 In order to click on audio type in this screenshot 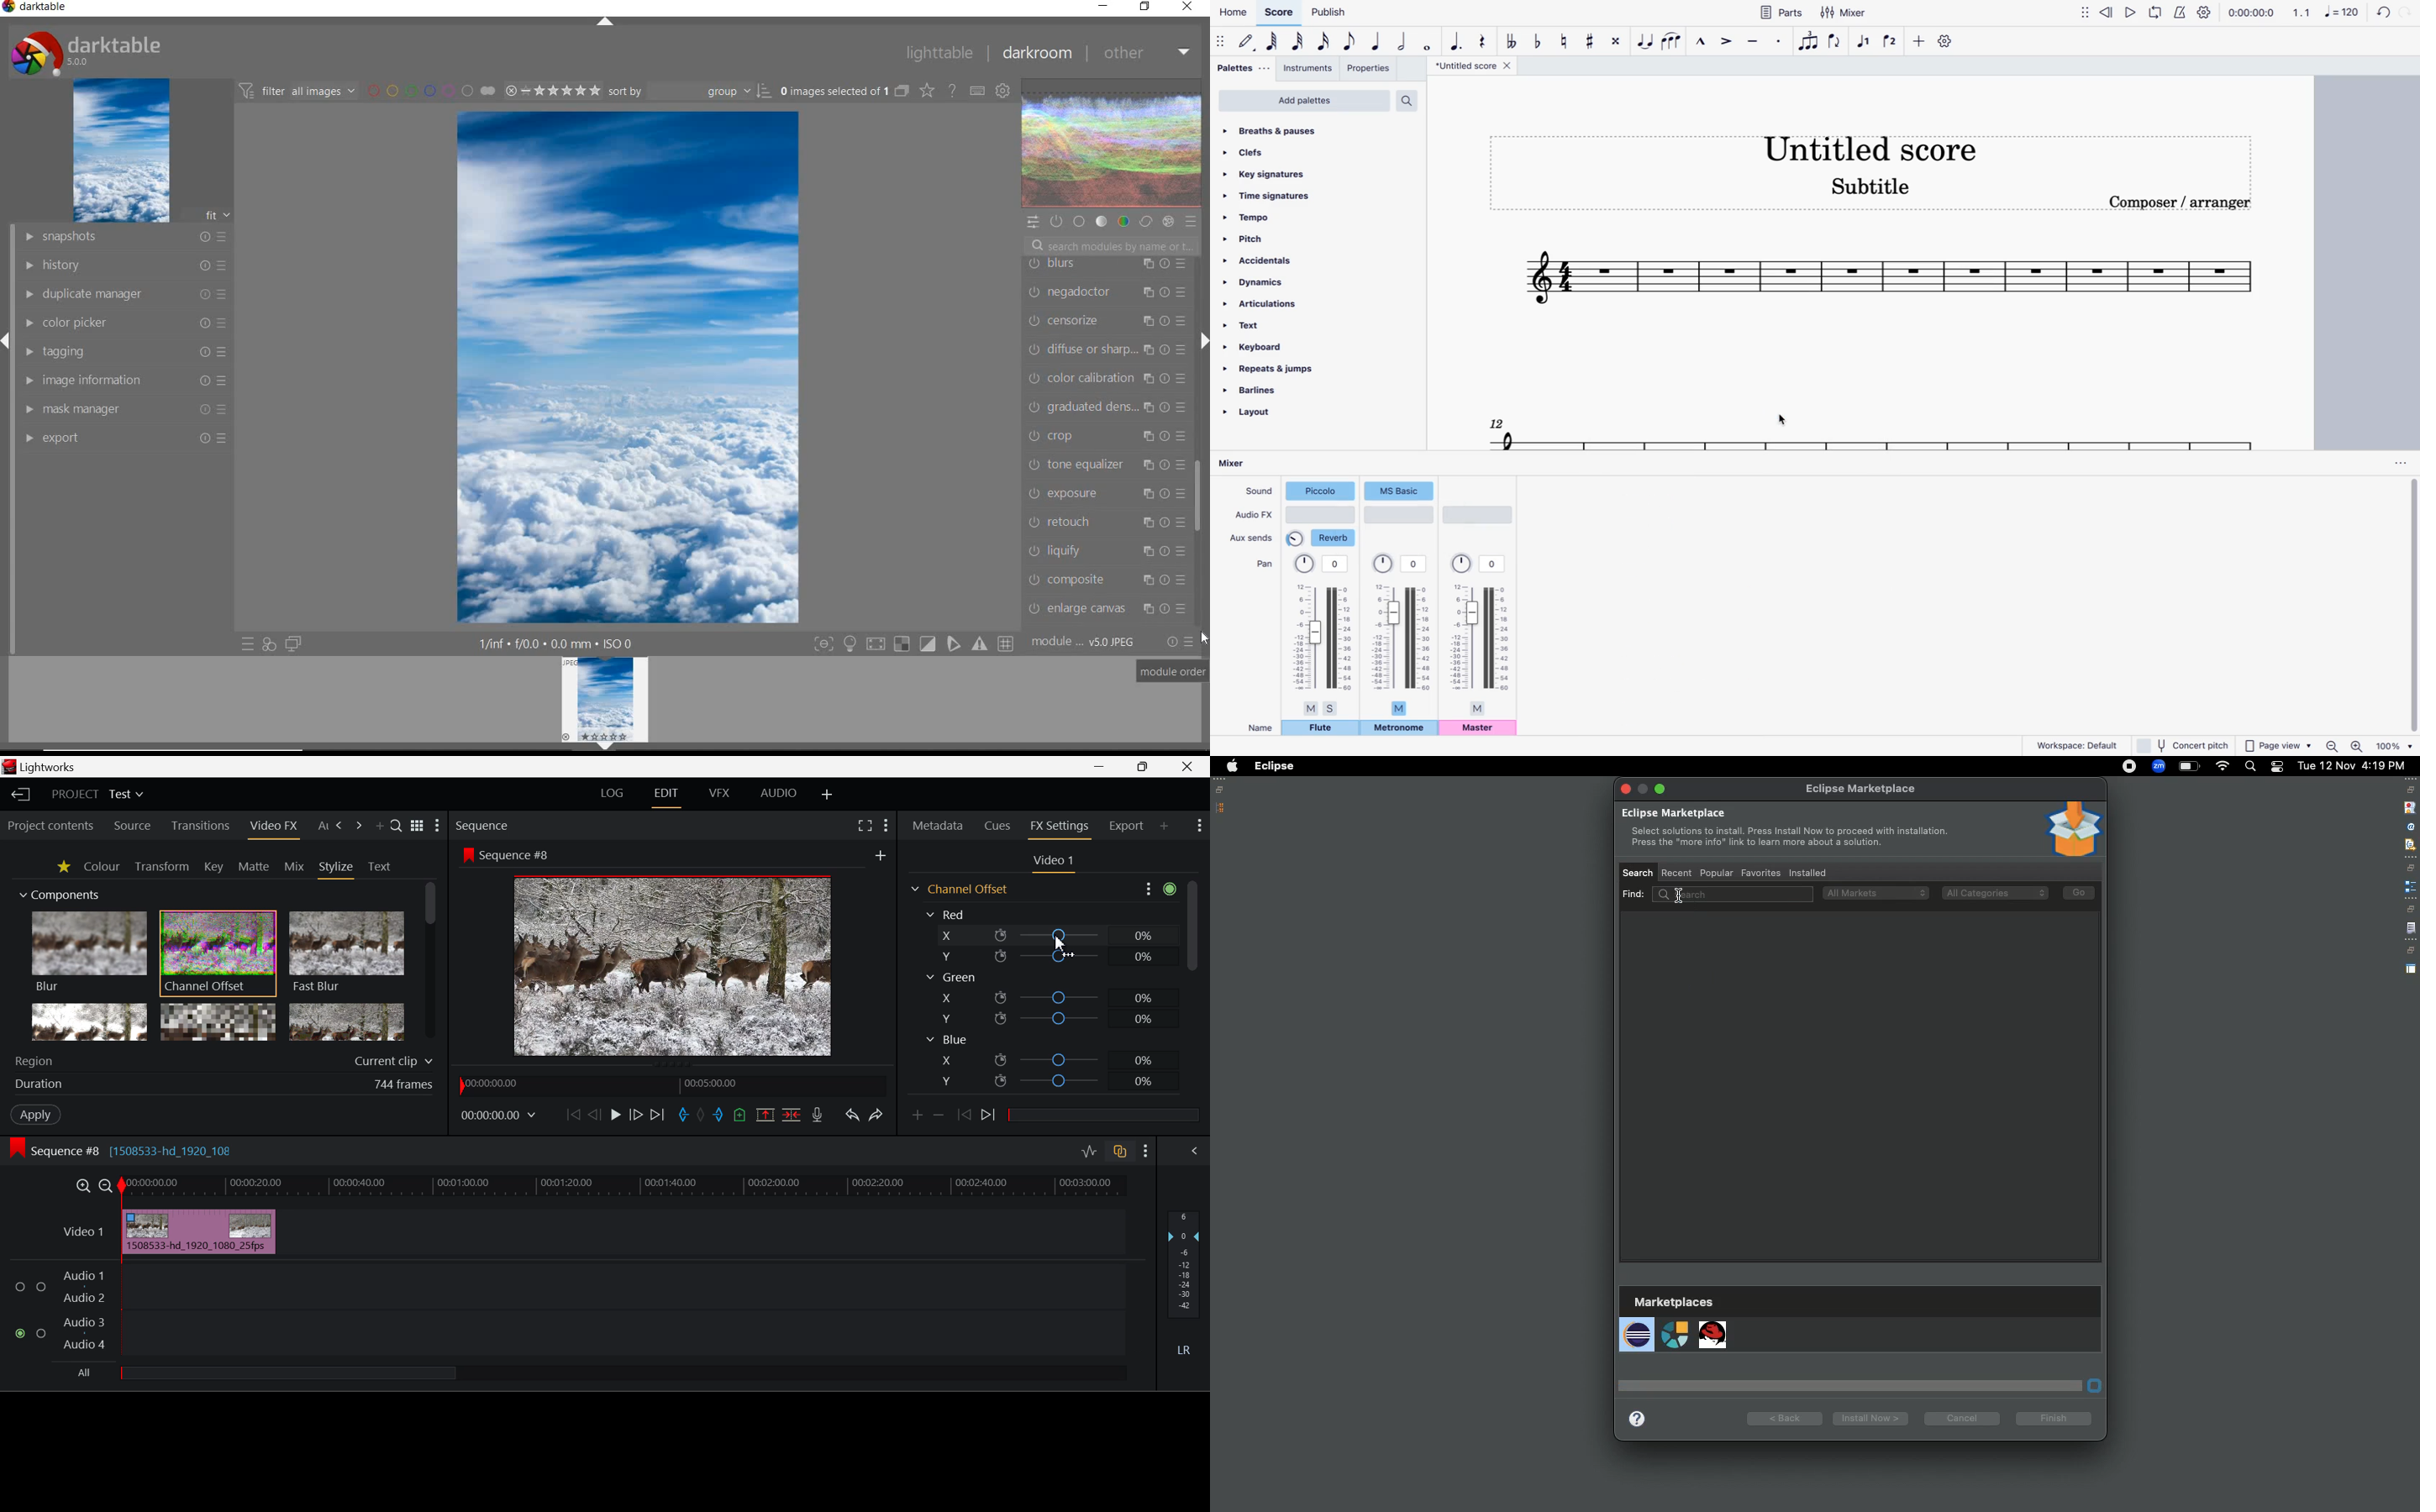, I will do `click(1320, 514)`.